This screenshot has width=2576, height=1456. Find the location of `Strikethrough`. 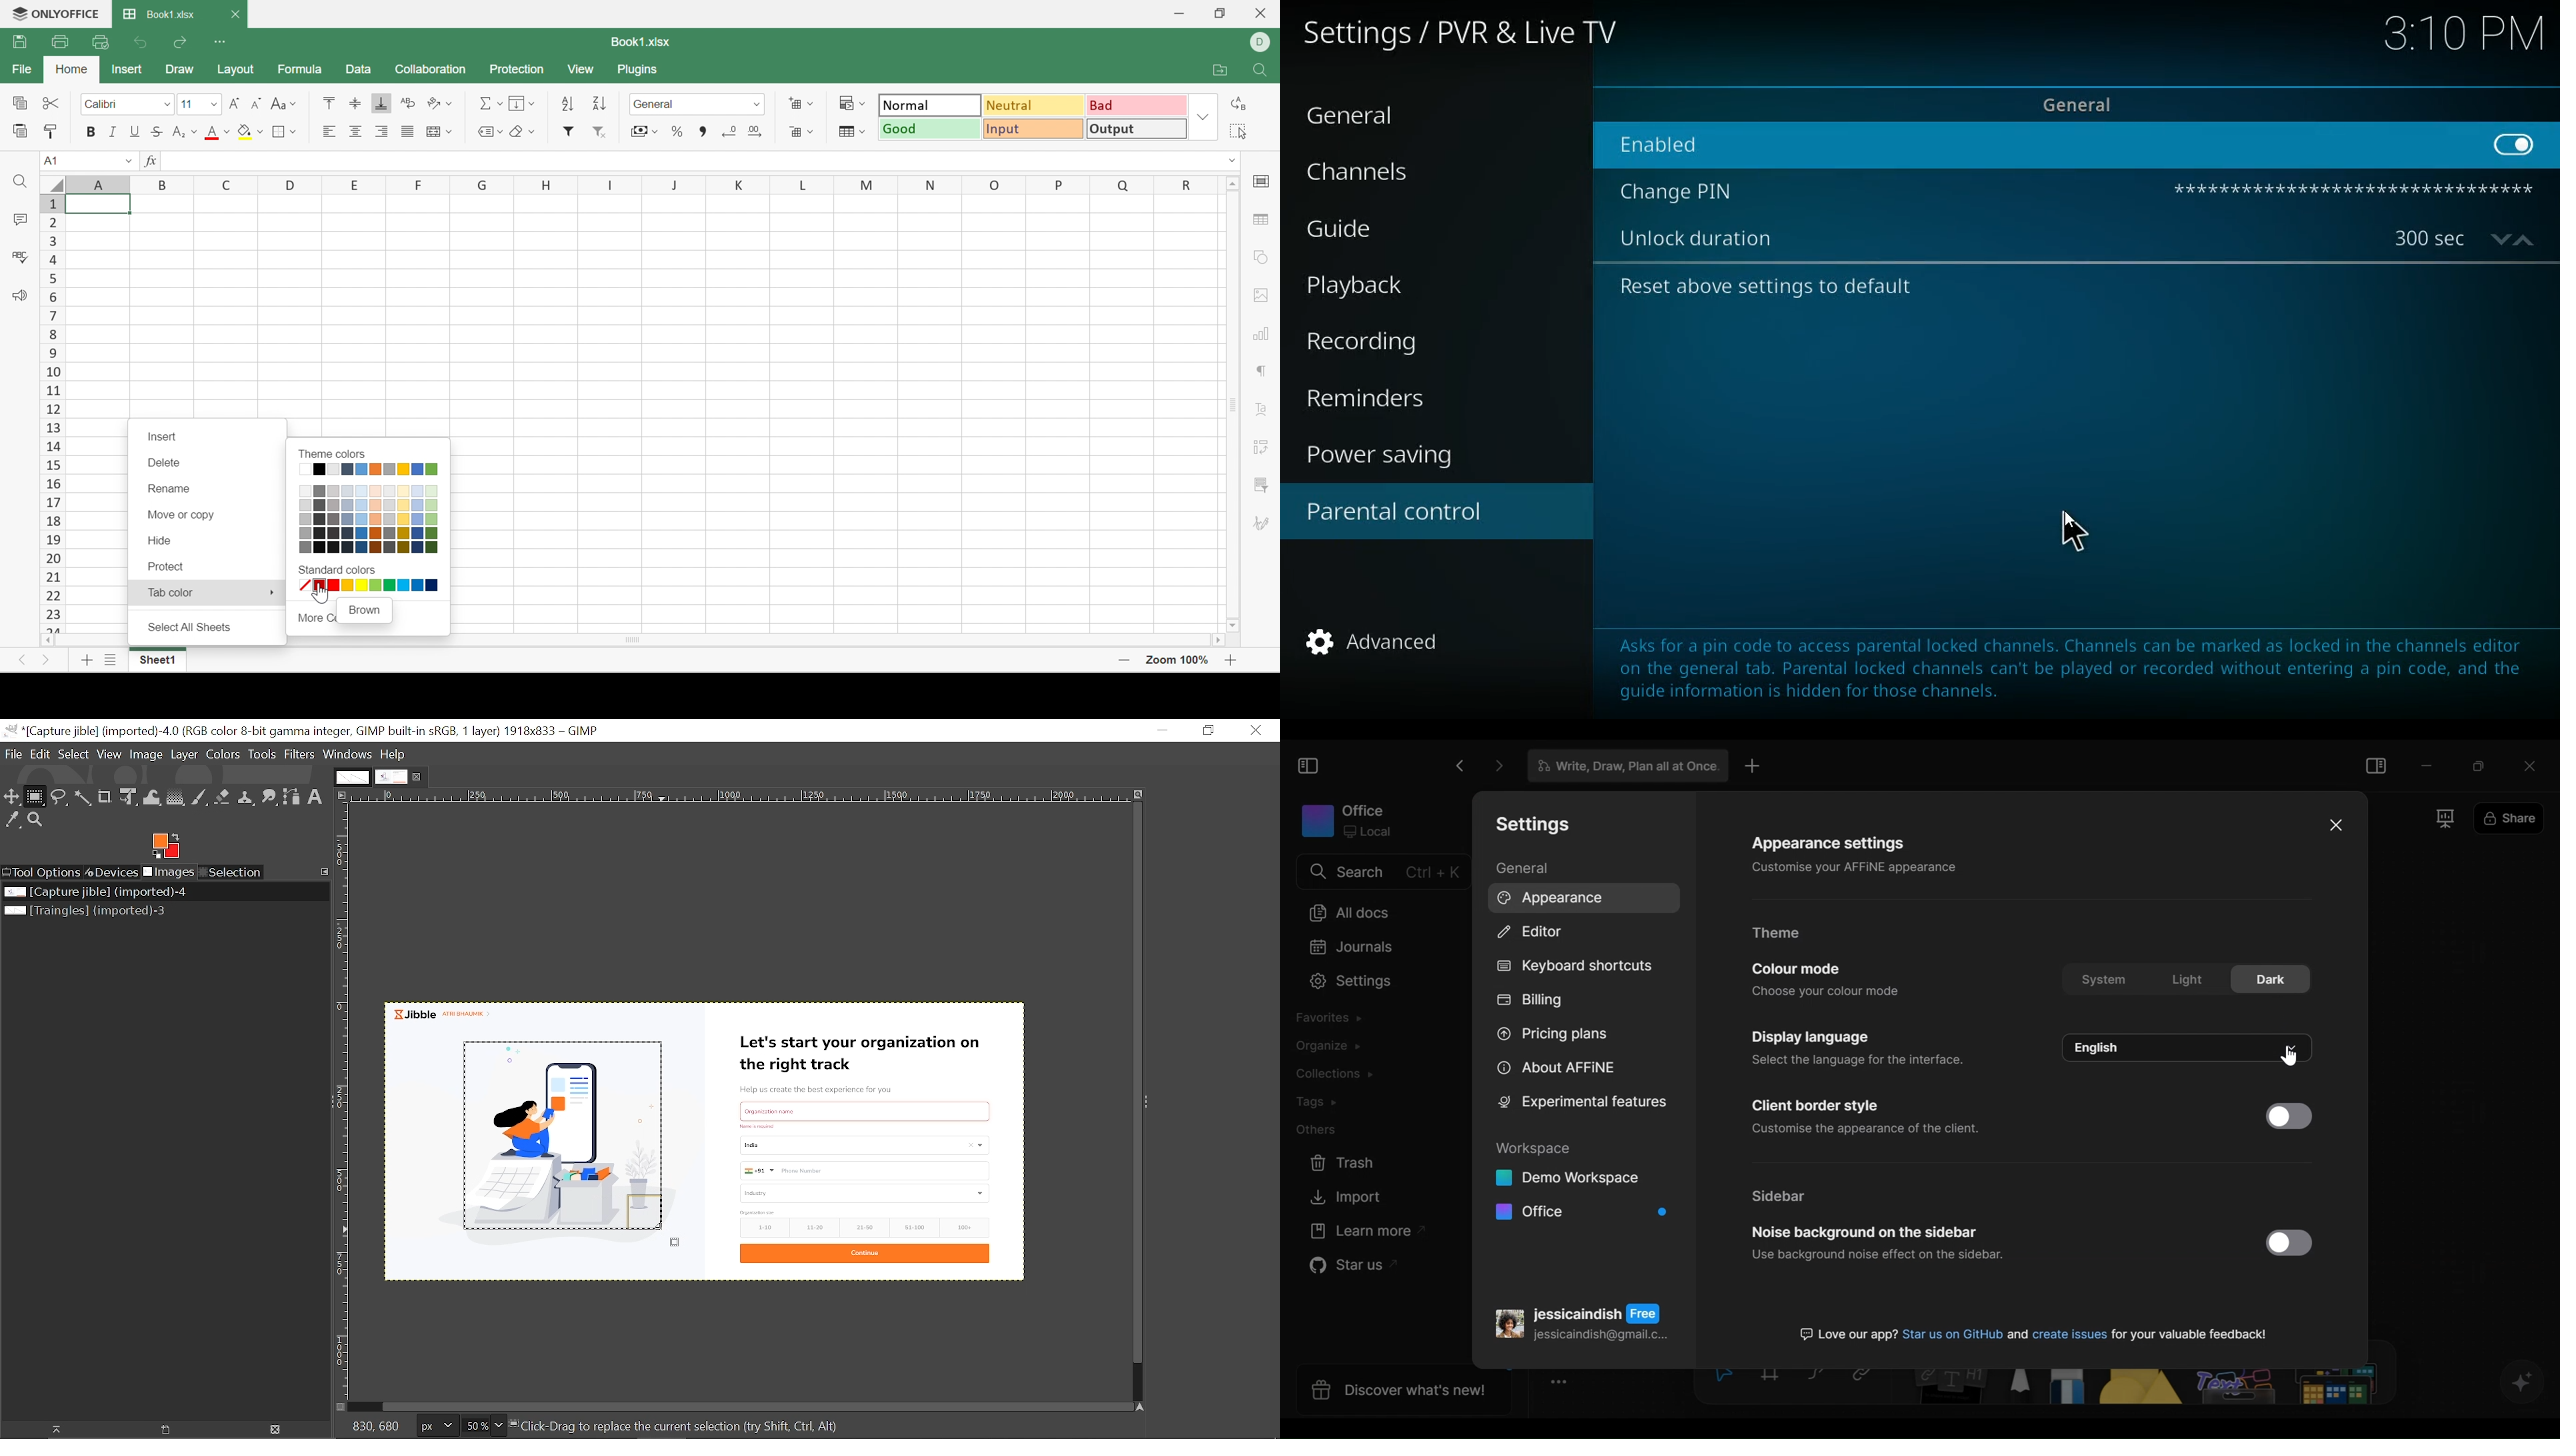

Strikethrough is located at coordinates (157, 132).